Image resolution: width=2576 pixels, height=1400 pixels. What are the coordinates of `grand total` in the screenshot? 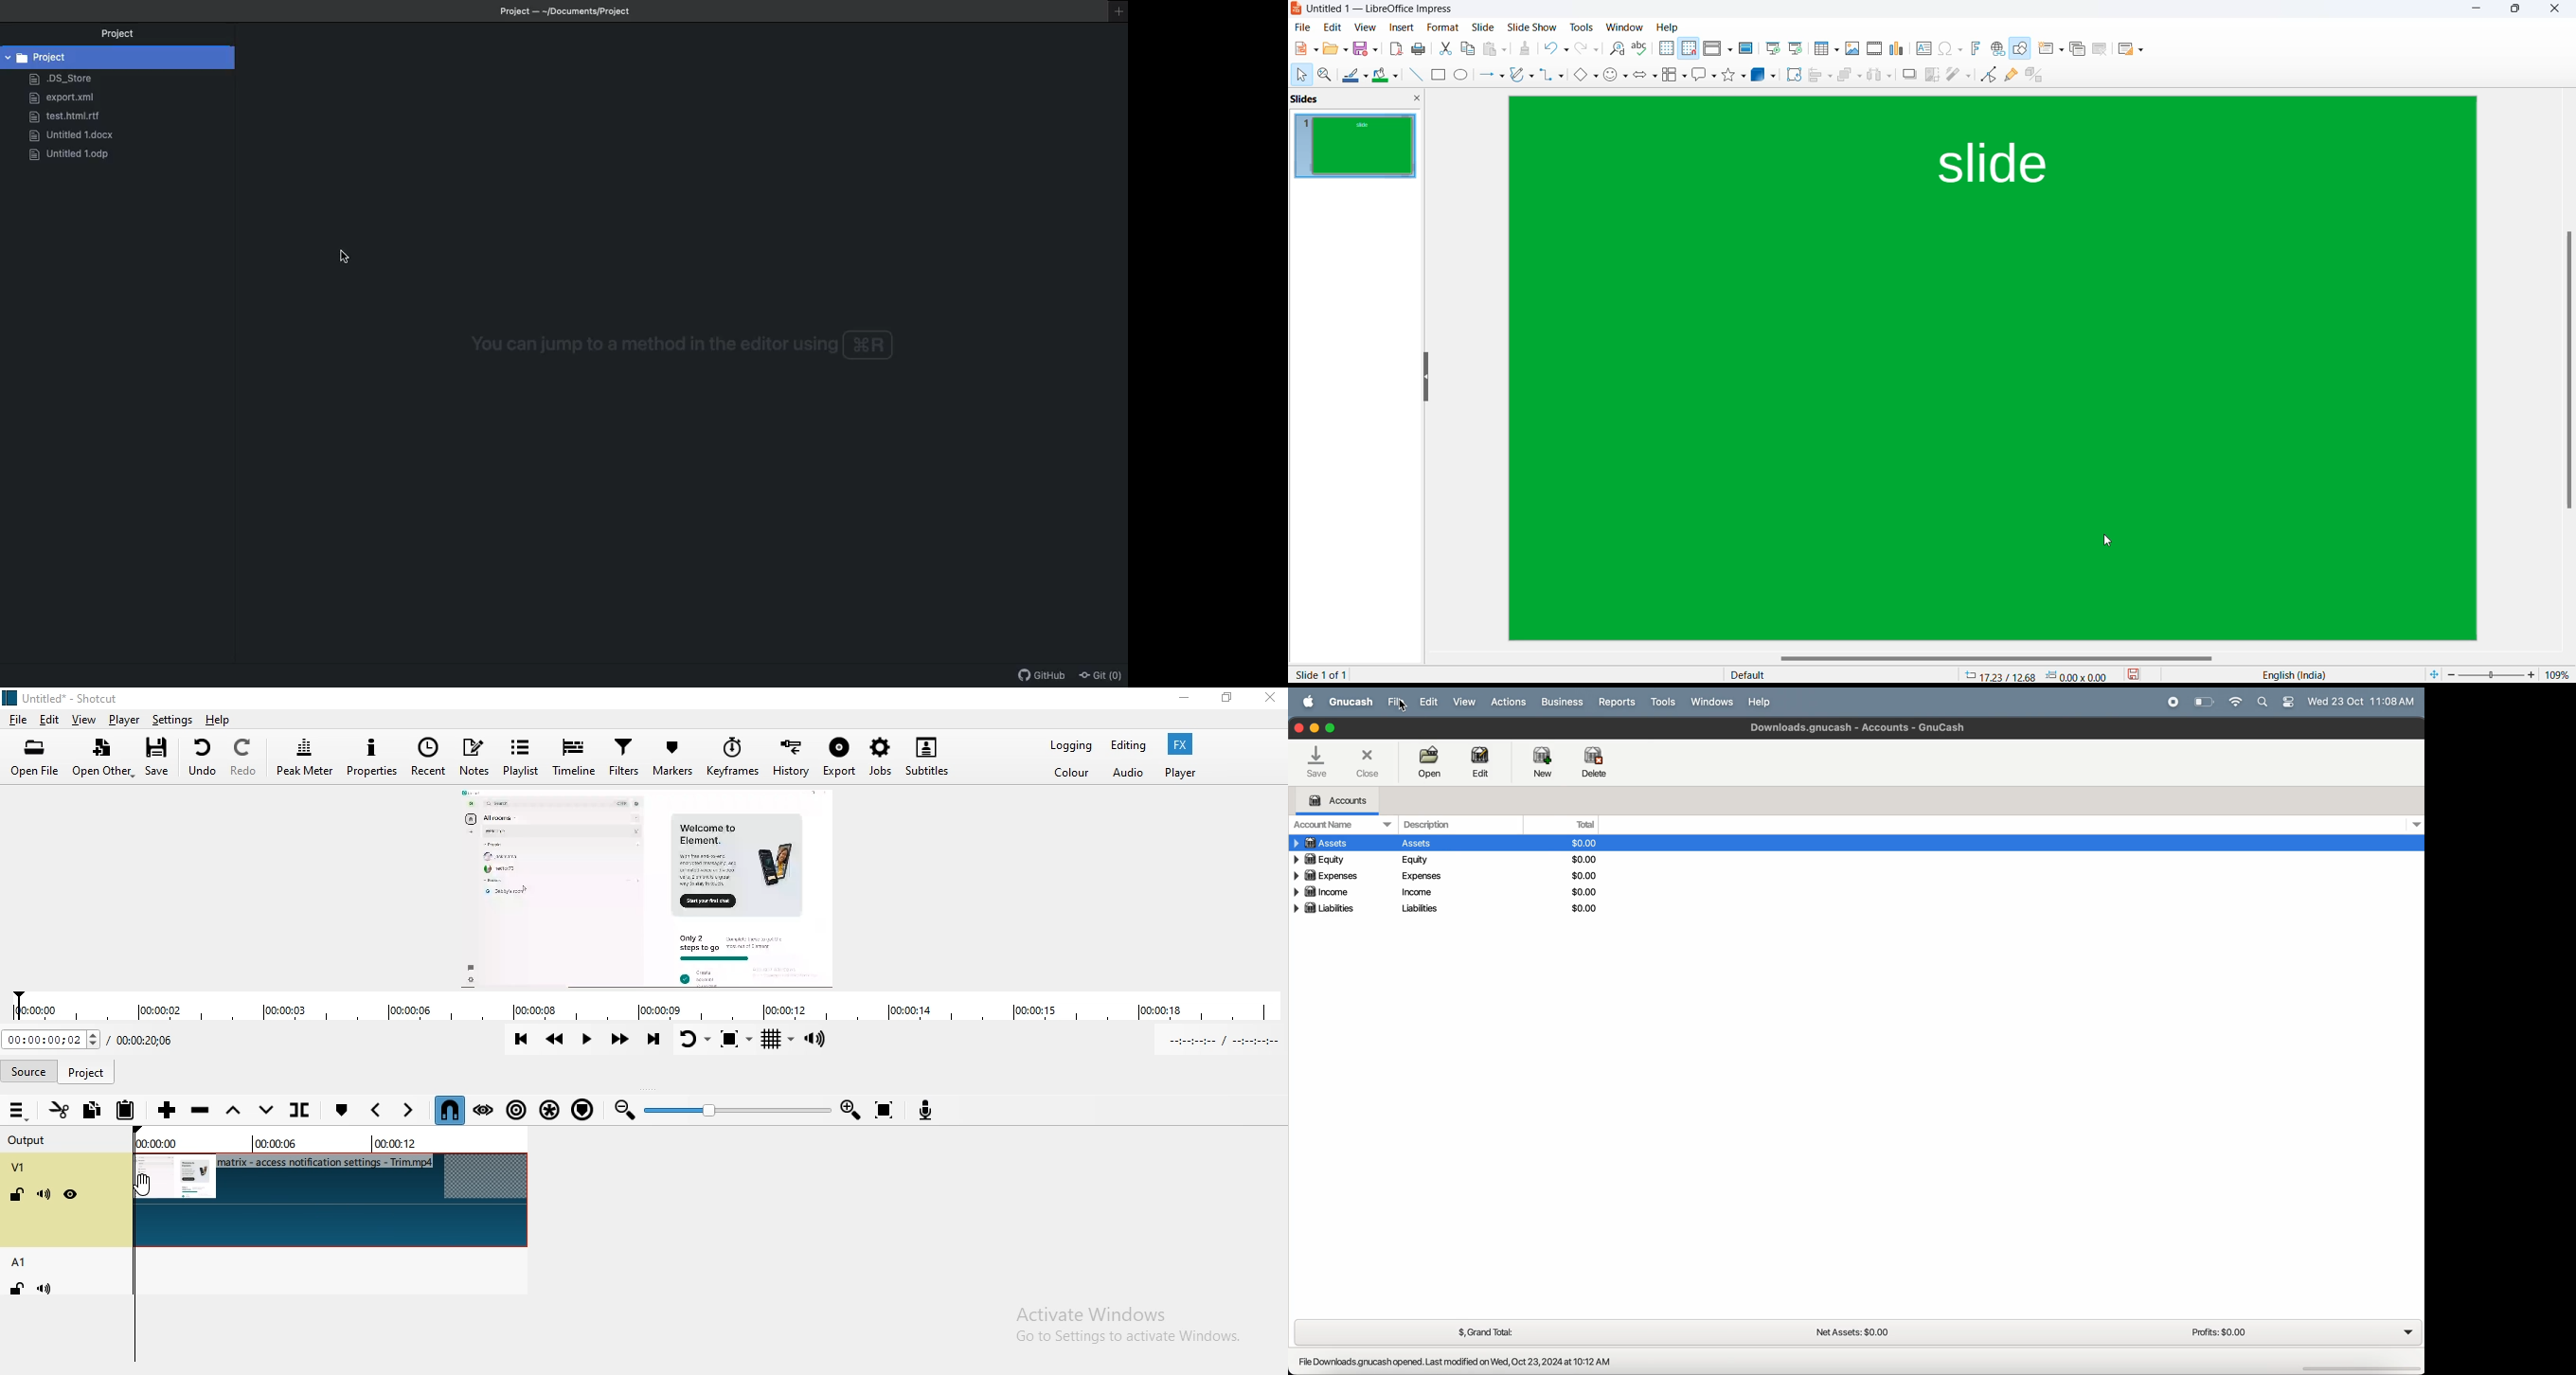 It's located at (1494, 1333).